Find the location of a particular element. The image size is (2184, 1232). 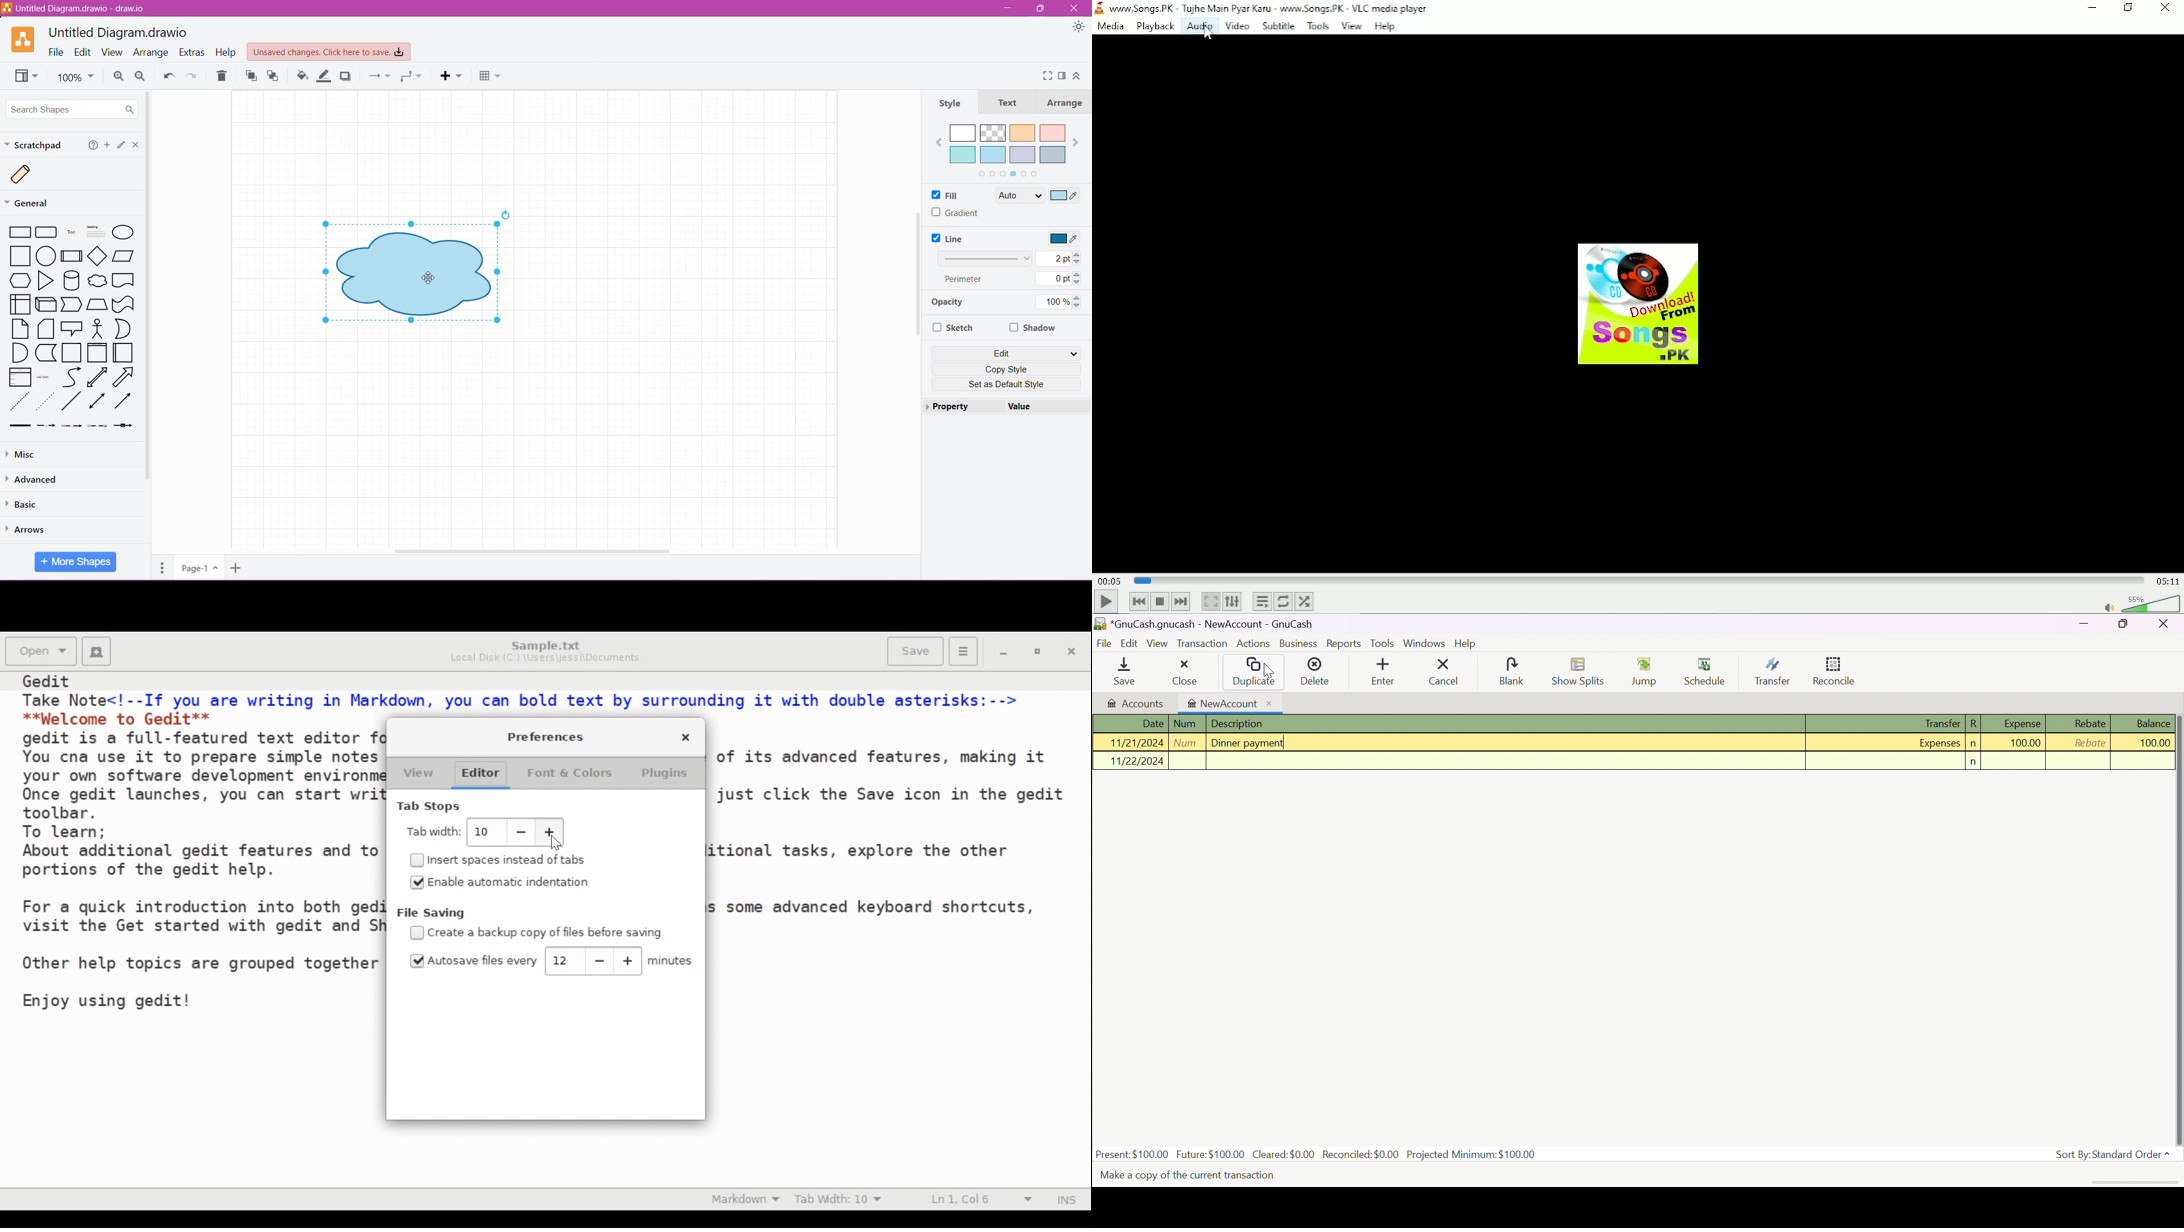

Windows is located at coordinates (1426, 644).